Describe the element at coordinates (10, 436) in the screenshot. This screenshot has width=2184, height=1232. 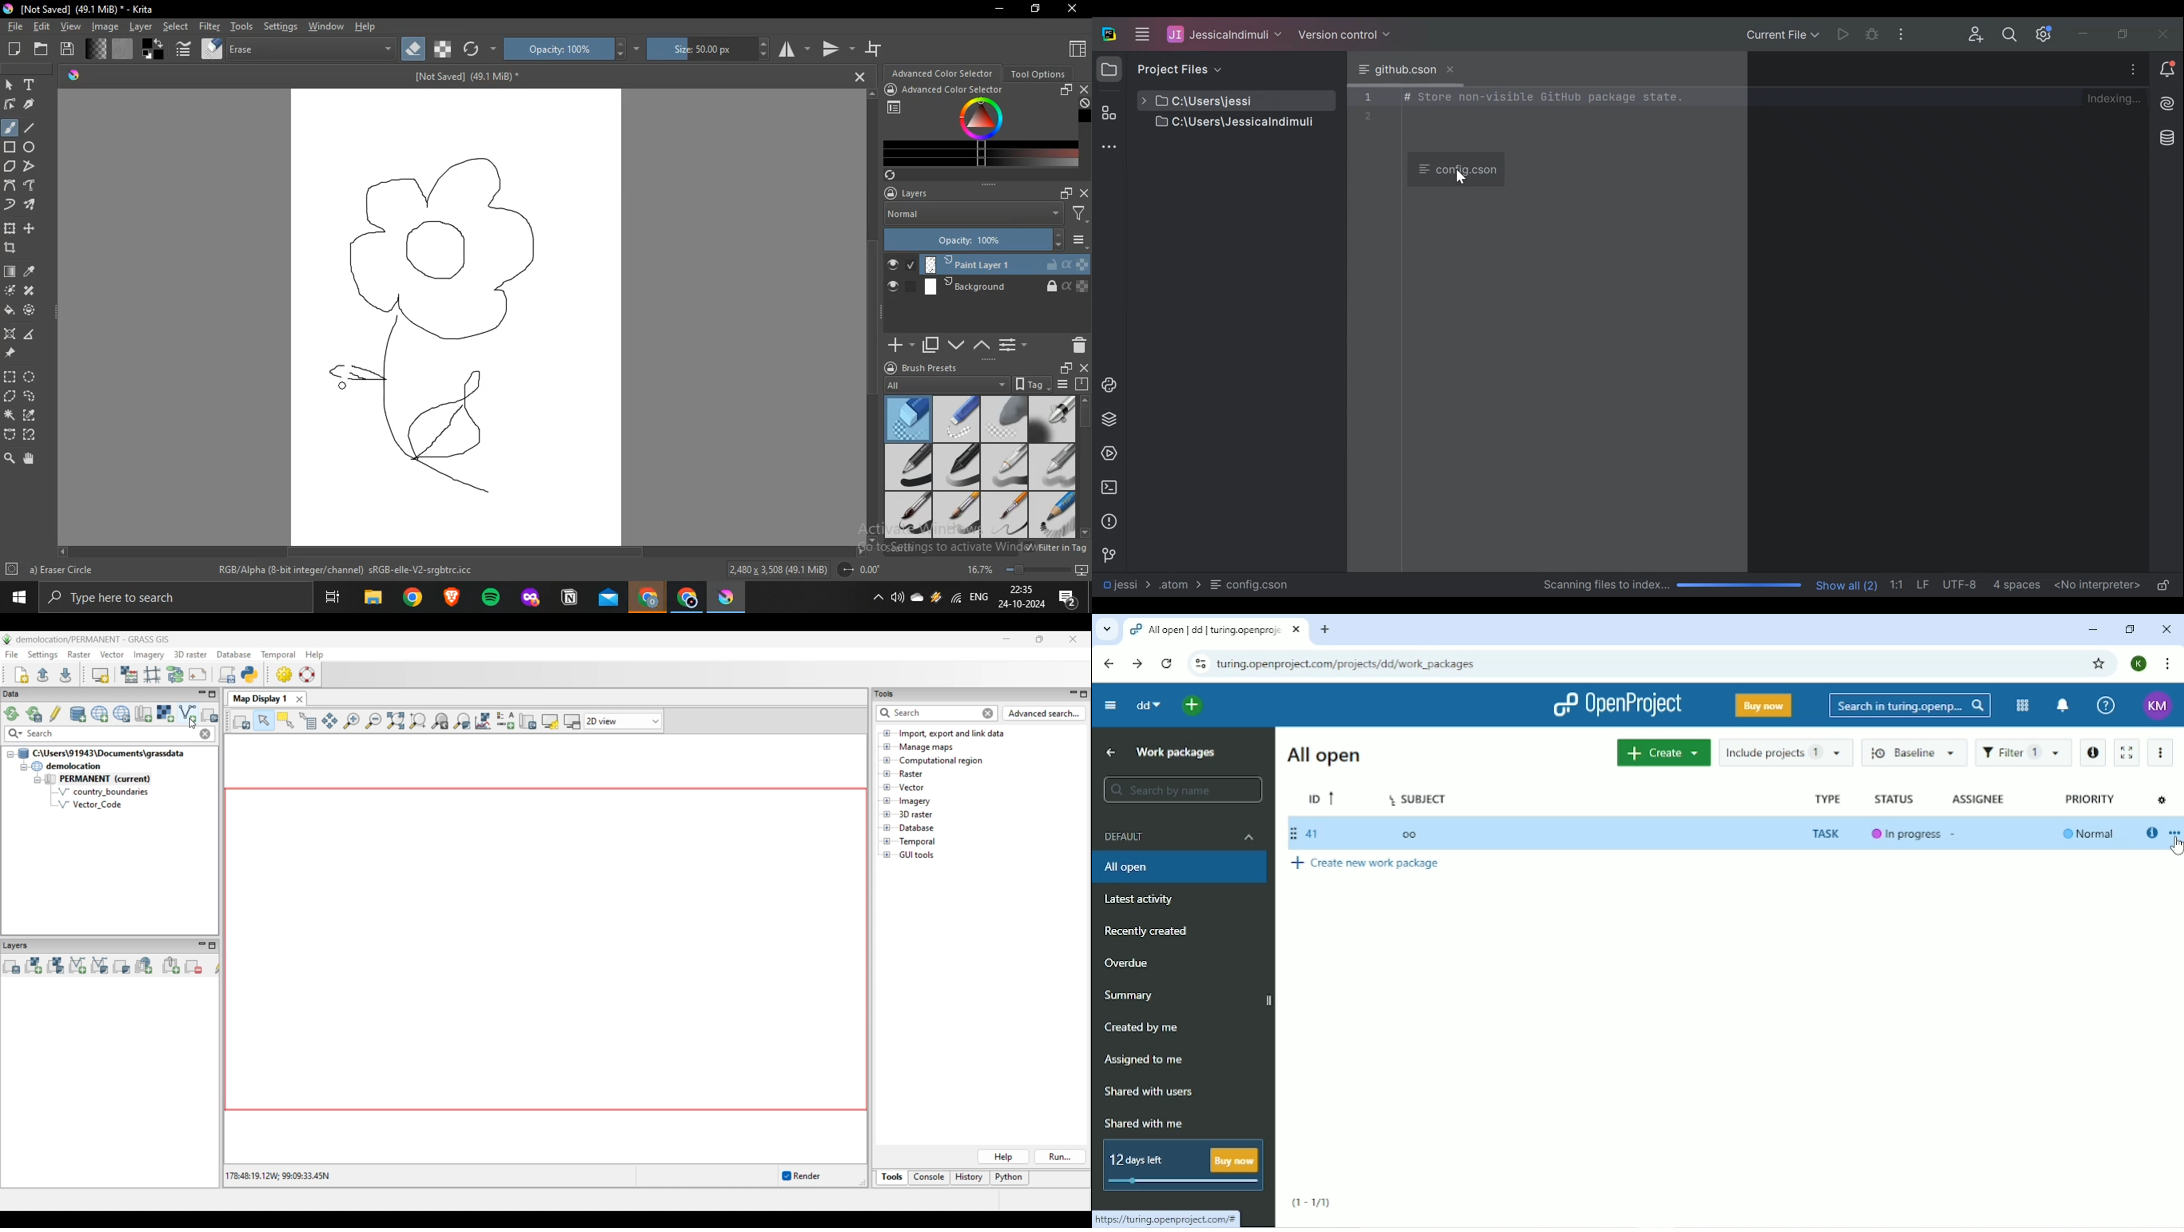
I see `bezier curve selection tool` at that location.